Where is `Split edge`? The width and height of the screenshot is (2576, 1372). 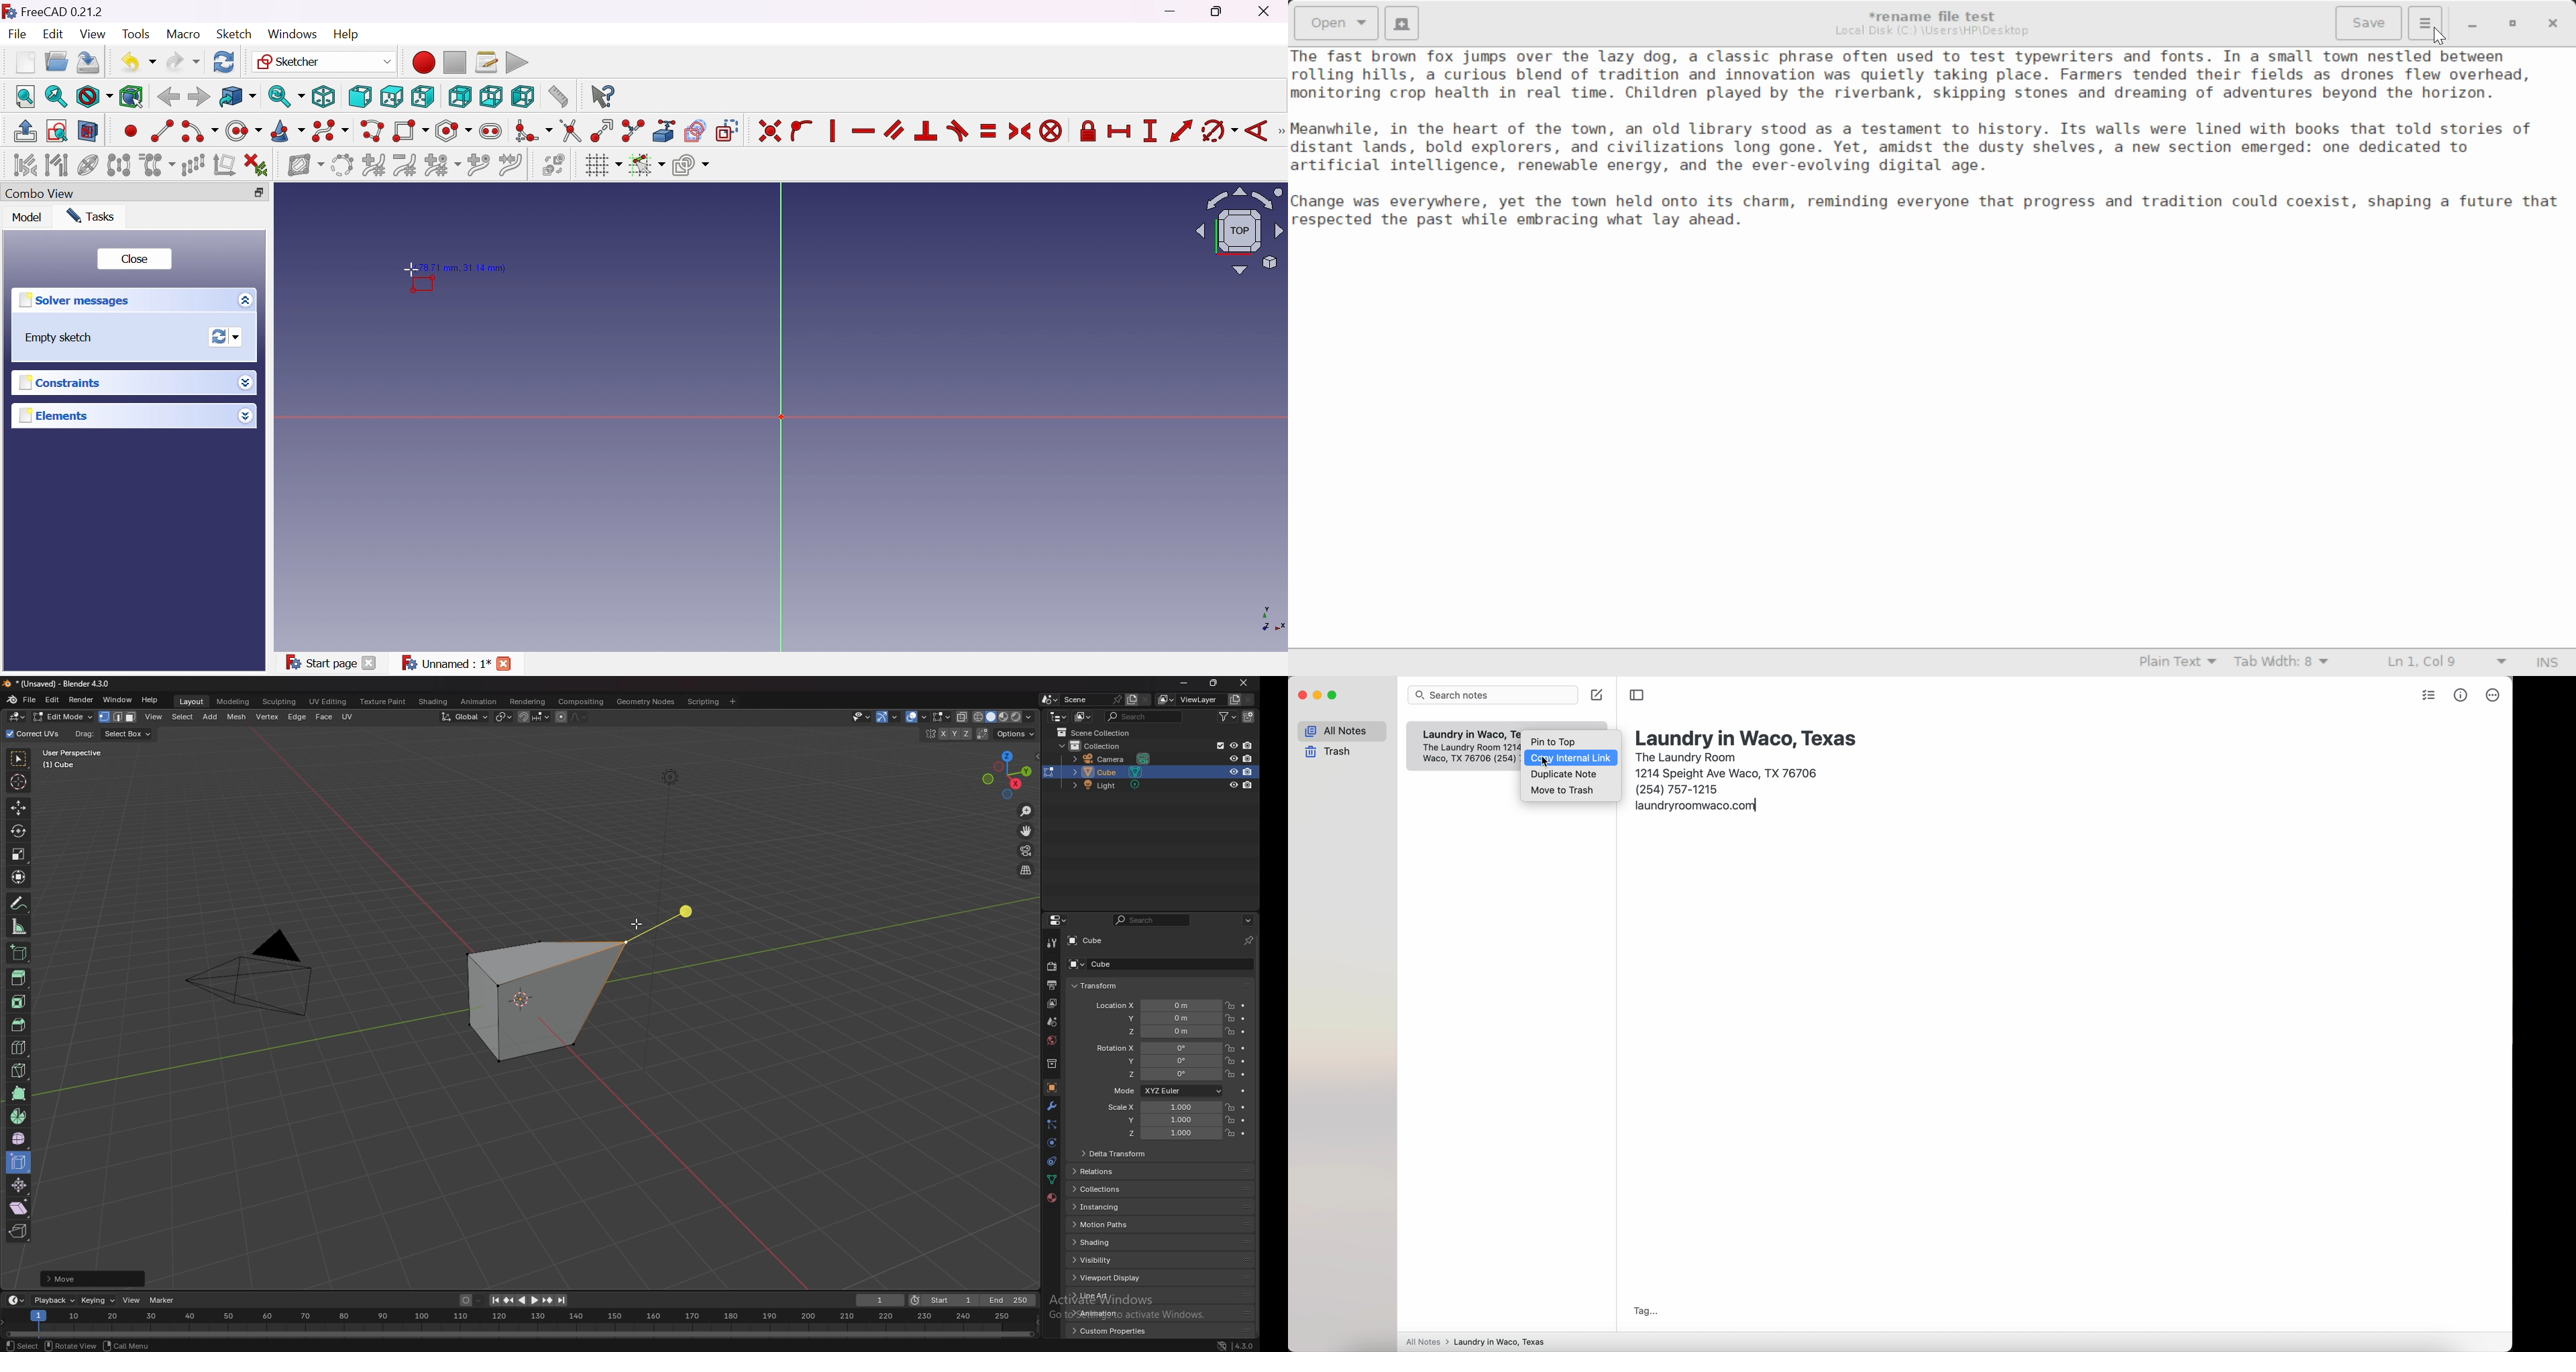 Split edge is located at coordinates (632, 131).